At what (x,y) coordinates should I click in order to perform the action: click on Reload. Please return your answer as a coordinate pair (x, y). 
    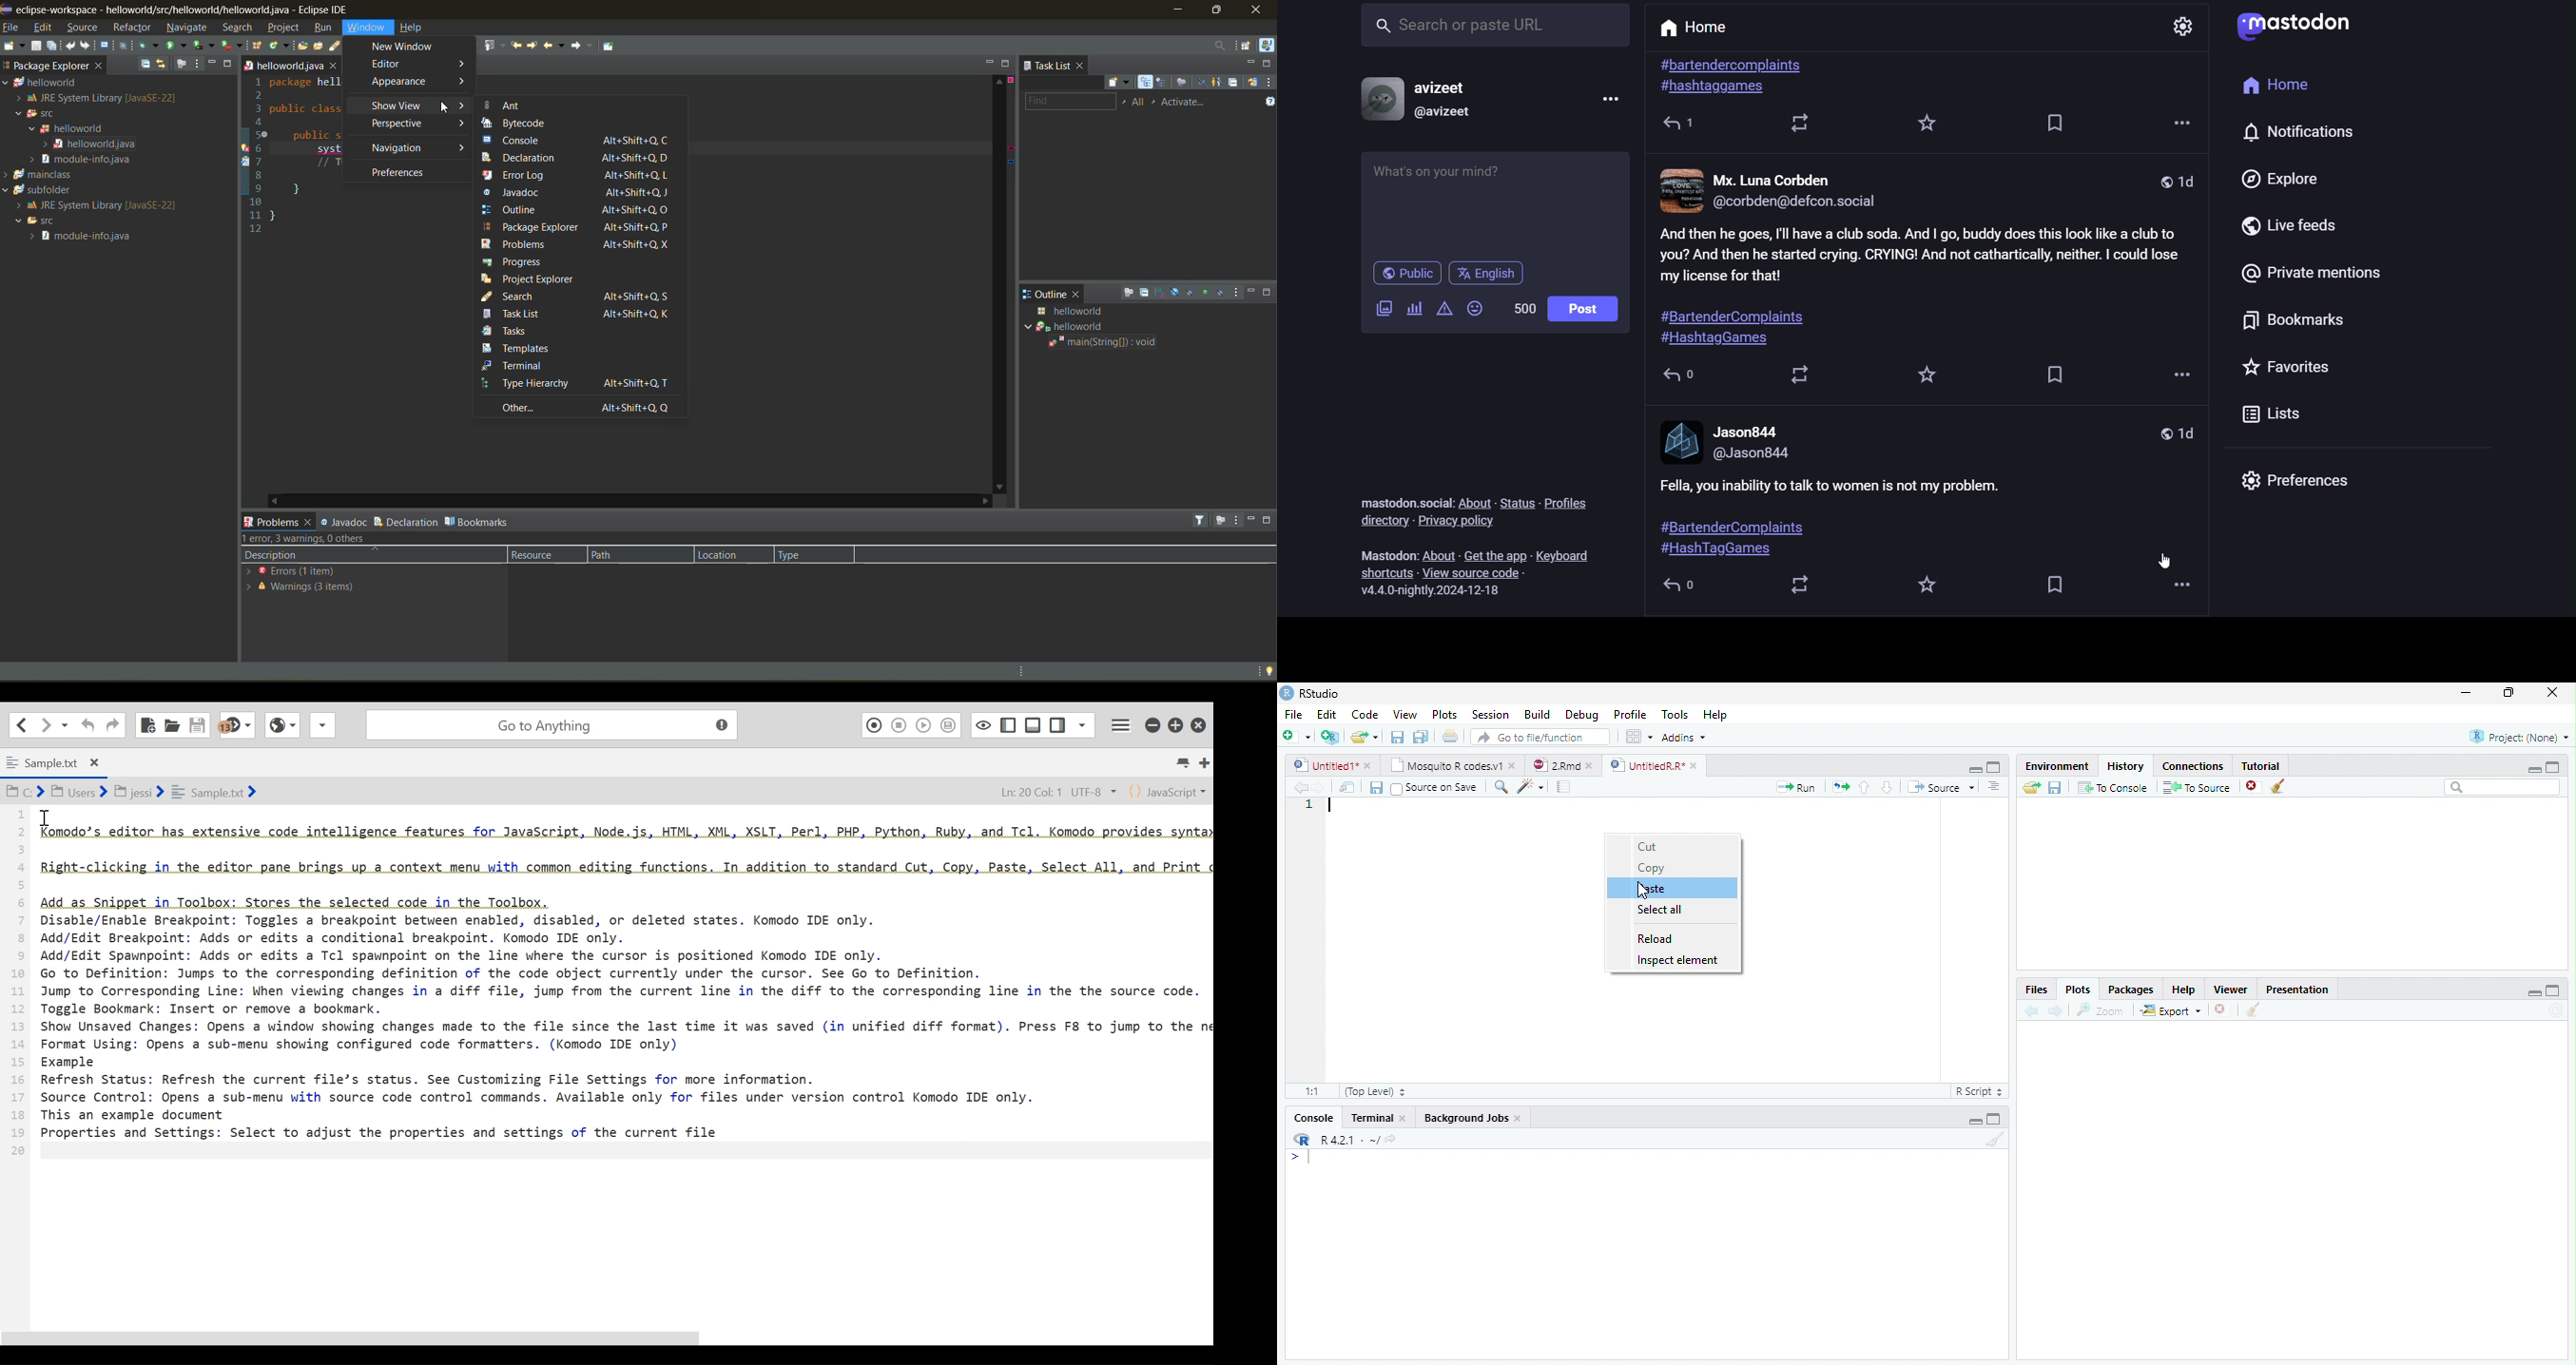
    Looking at the image, I should click on (1656, 938).